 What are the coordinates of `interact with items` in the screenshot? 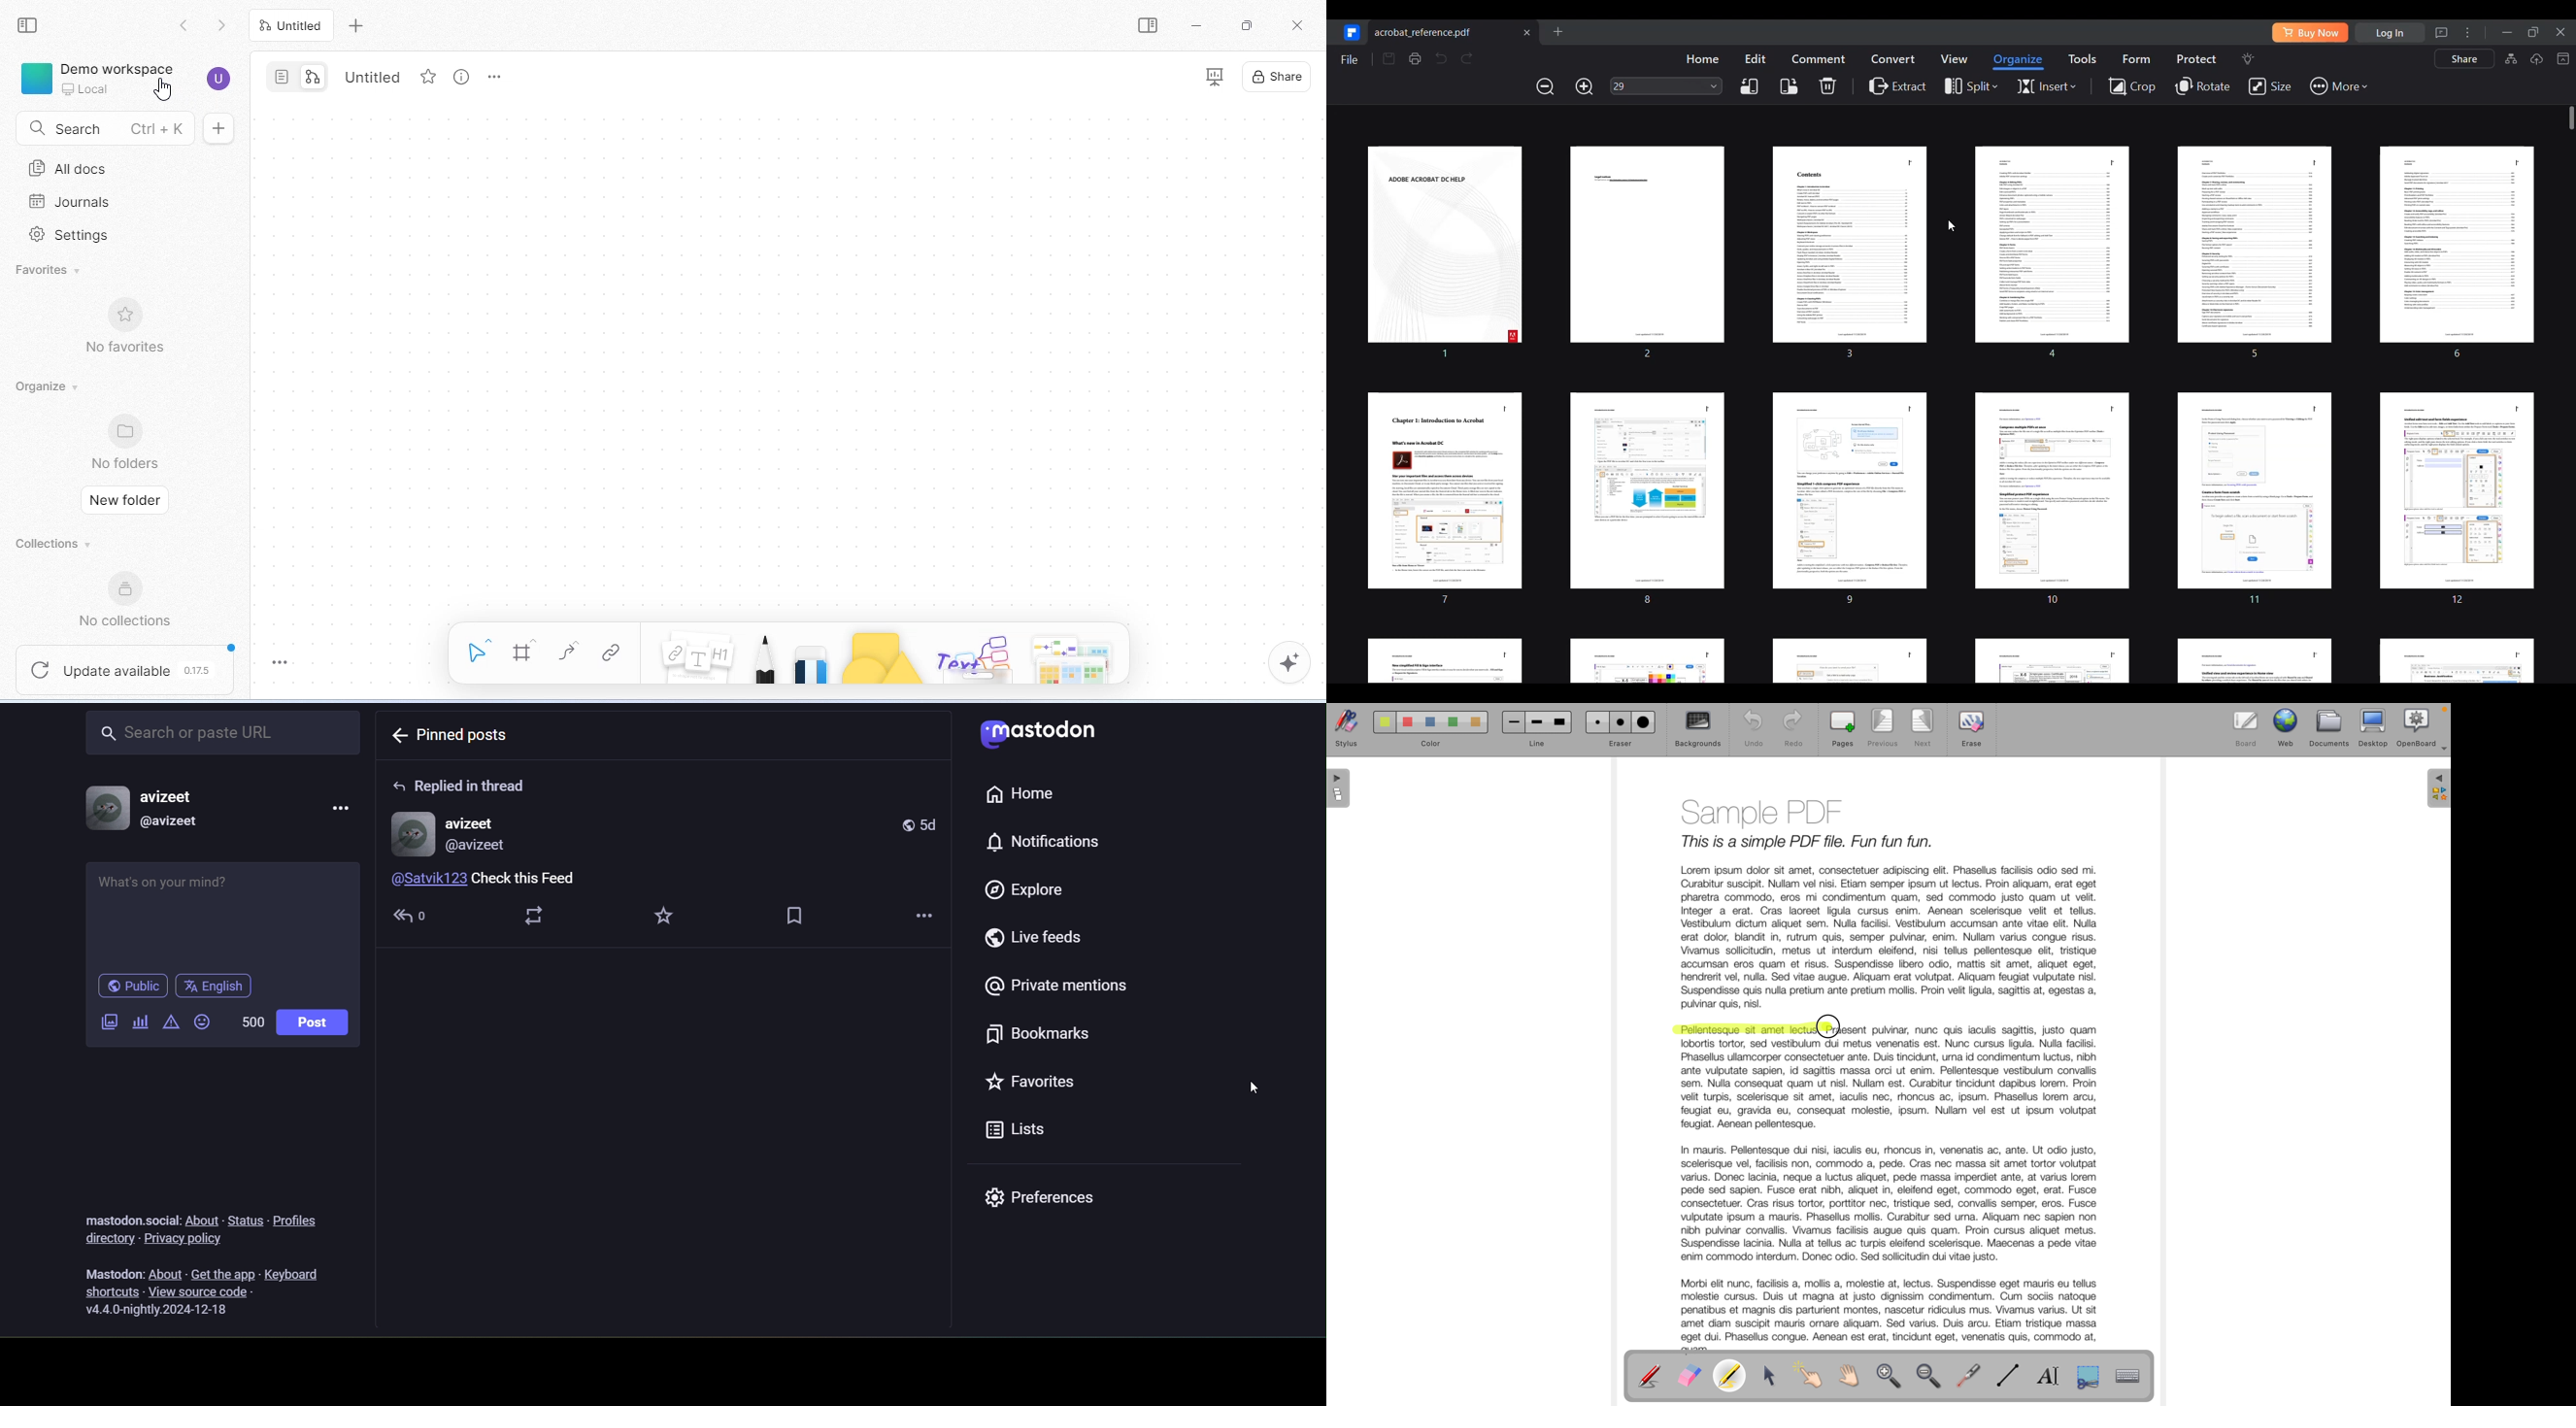 It's located at (1813, 1379).